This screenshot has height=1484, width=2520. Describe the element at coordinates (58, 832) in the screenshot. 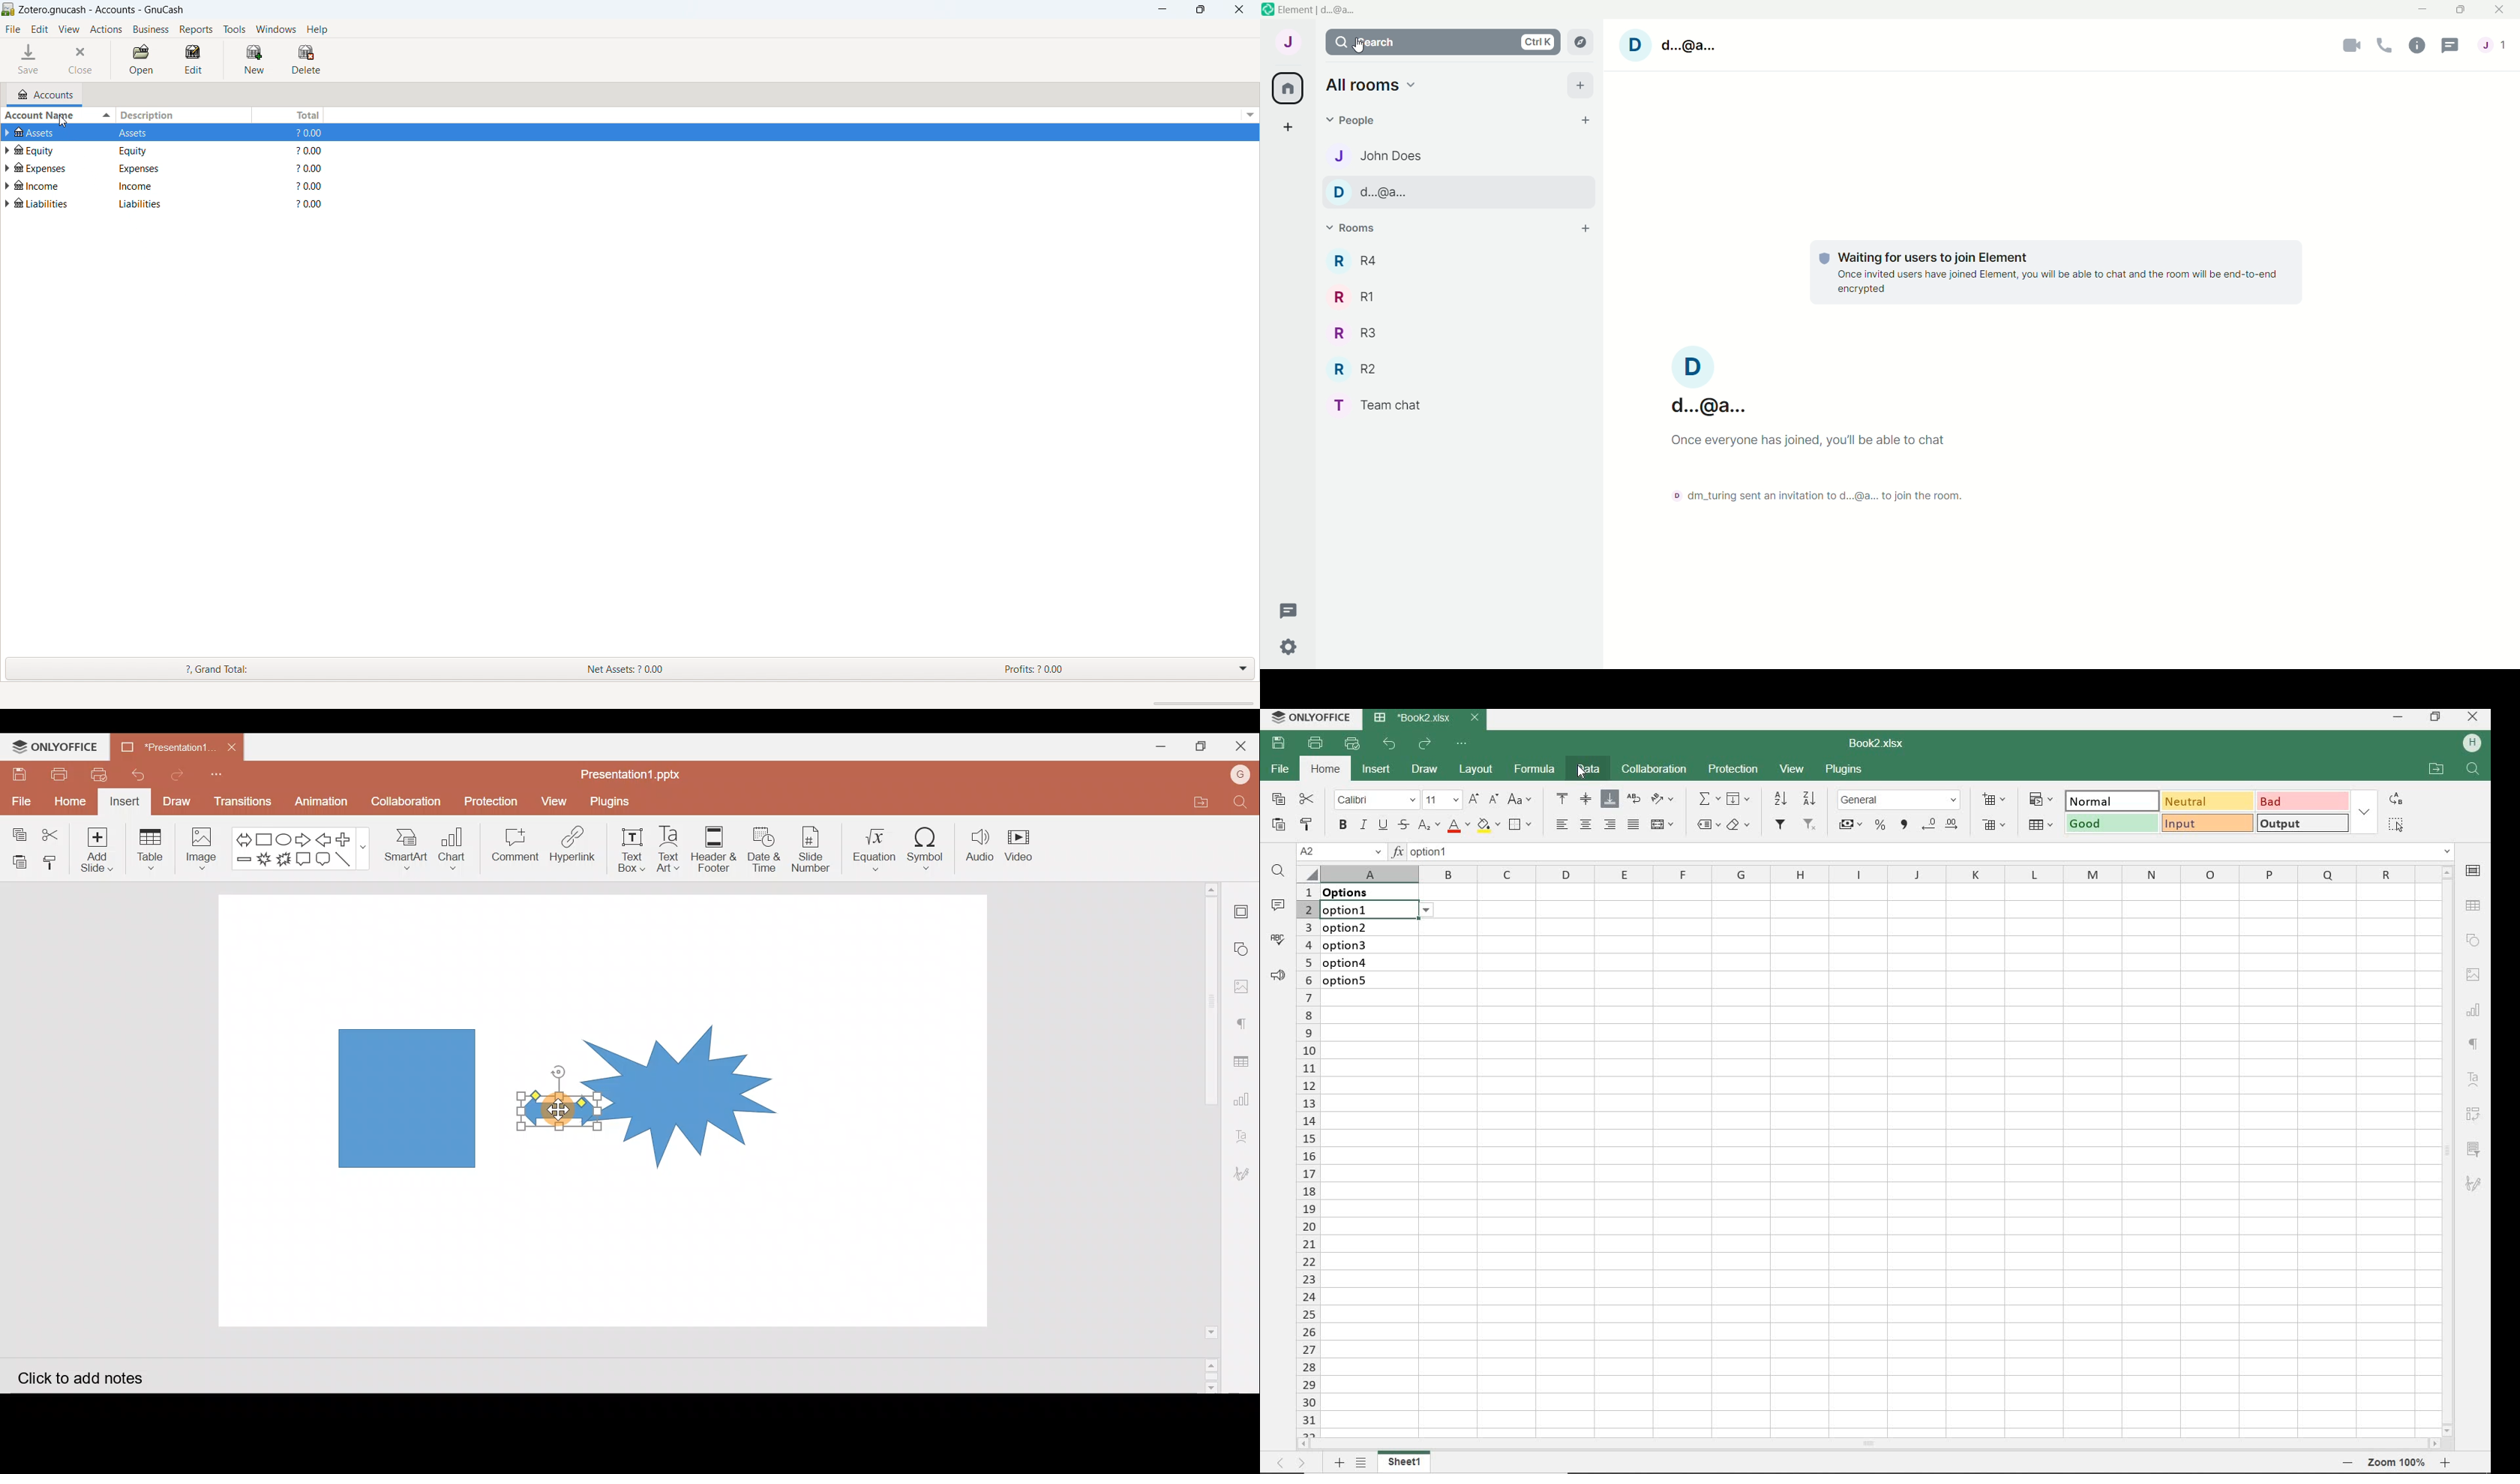

I see `Cut` at that location.